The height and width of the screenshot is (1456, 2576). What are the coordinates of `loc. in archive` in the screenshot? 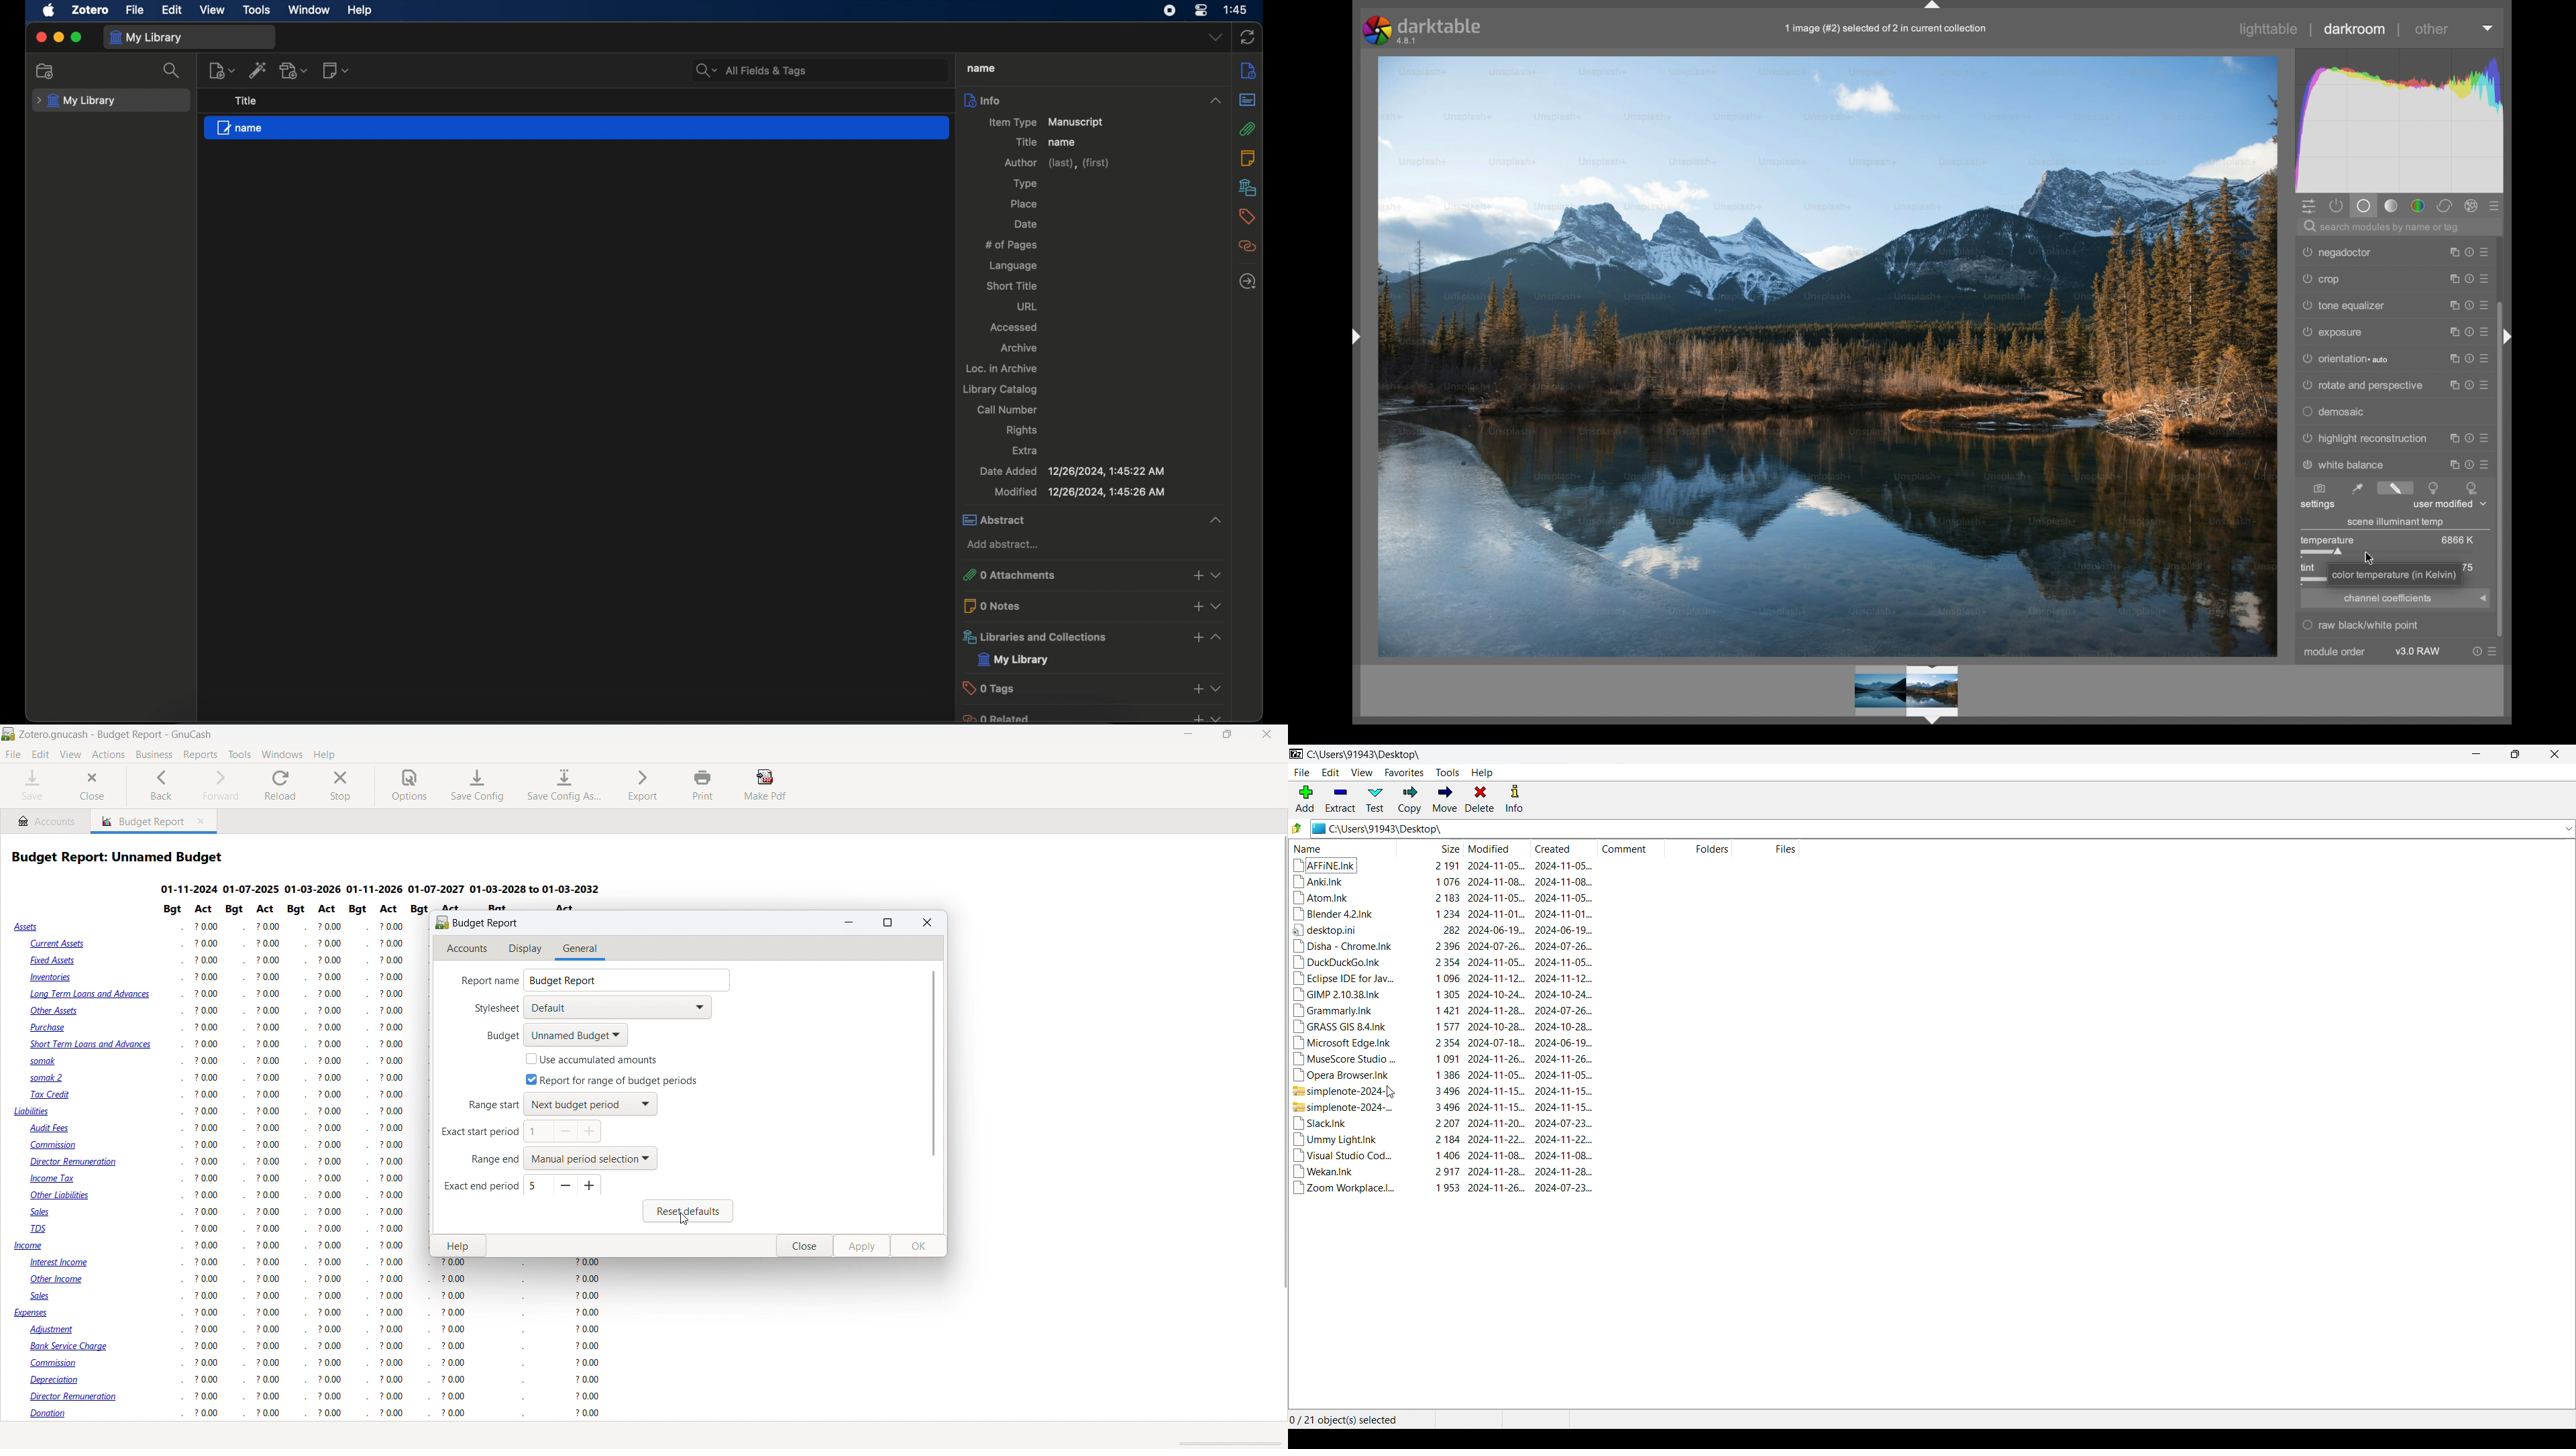 It's located at (1002, 368).